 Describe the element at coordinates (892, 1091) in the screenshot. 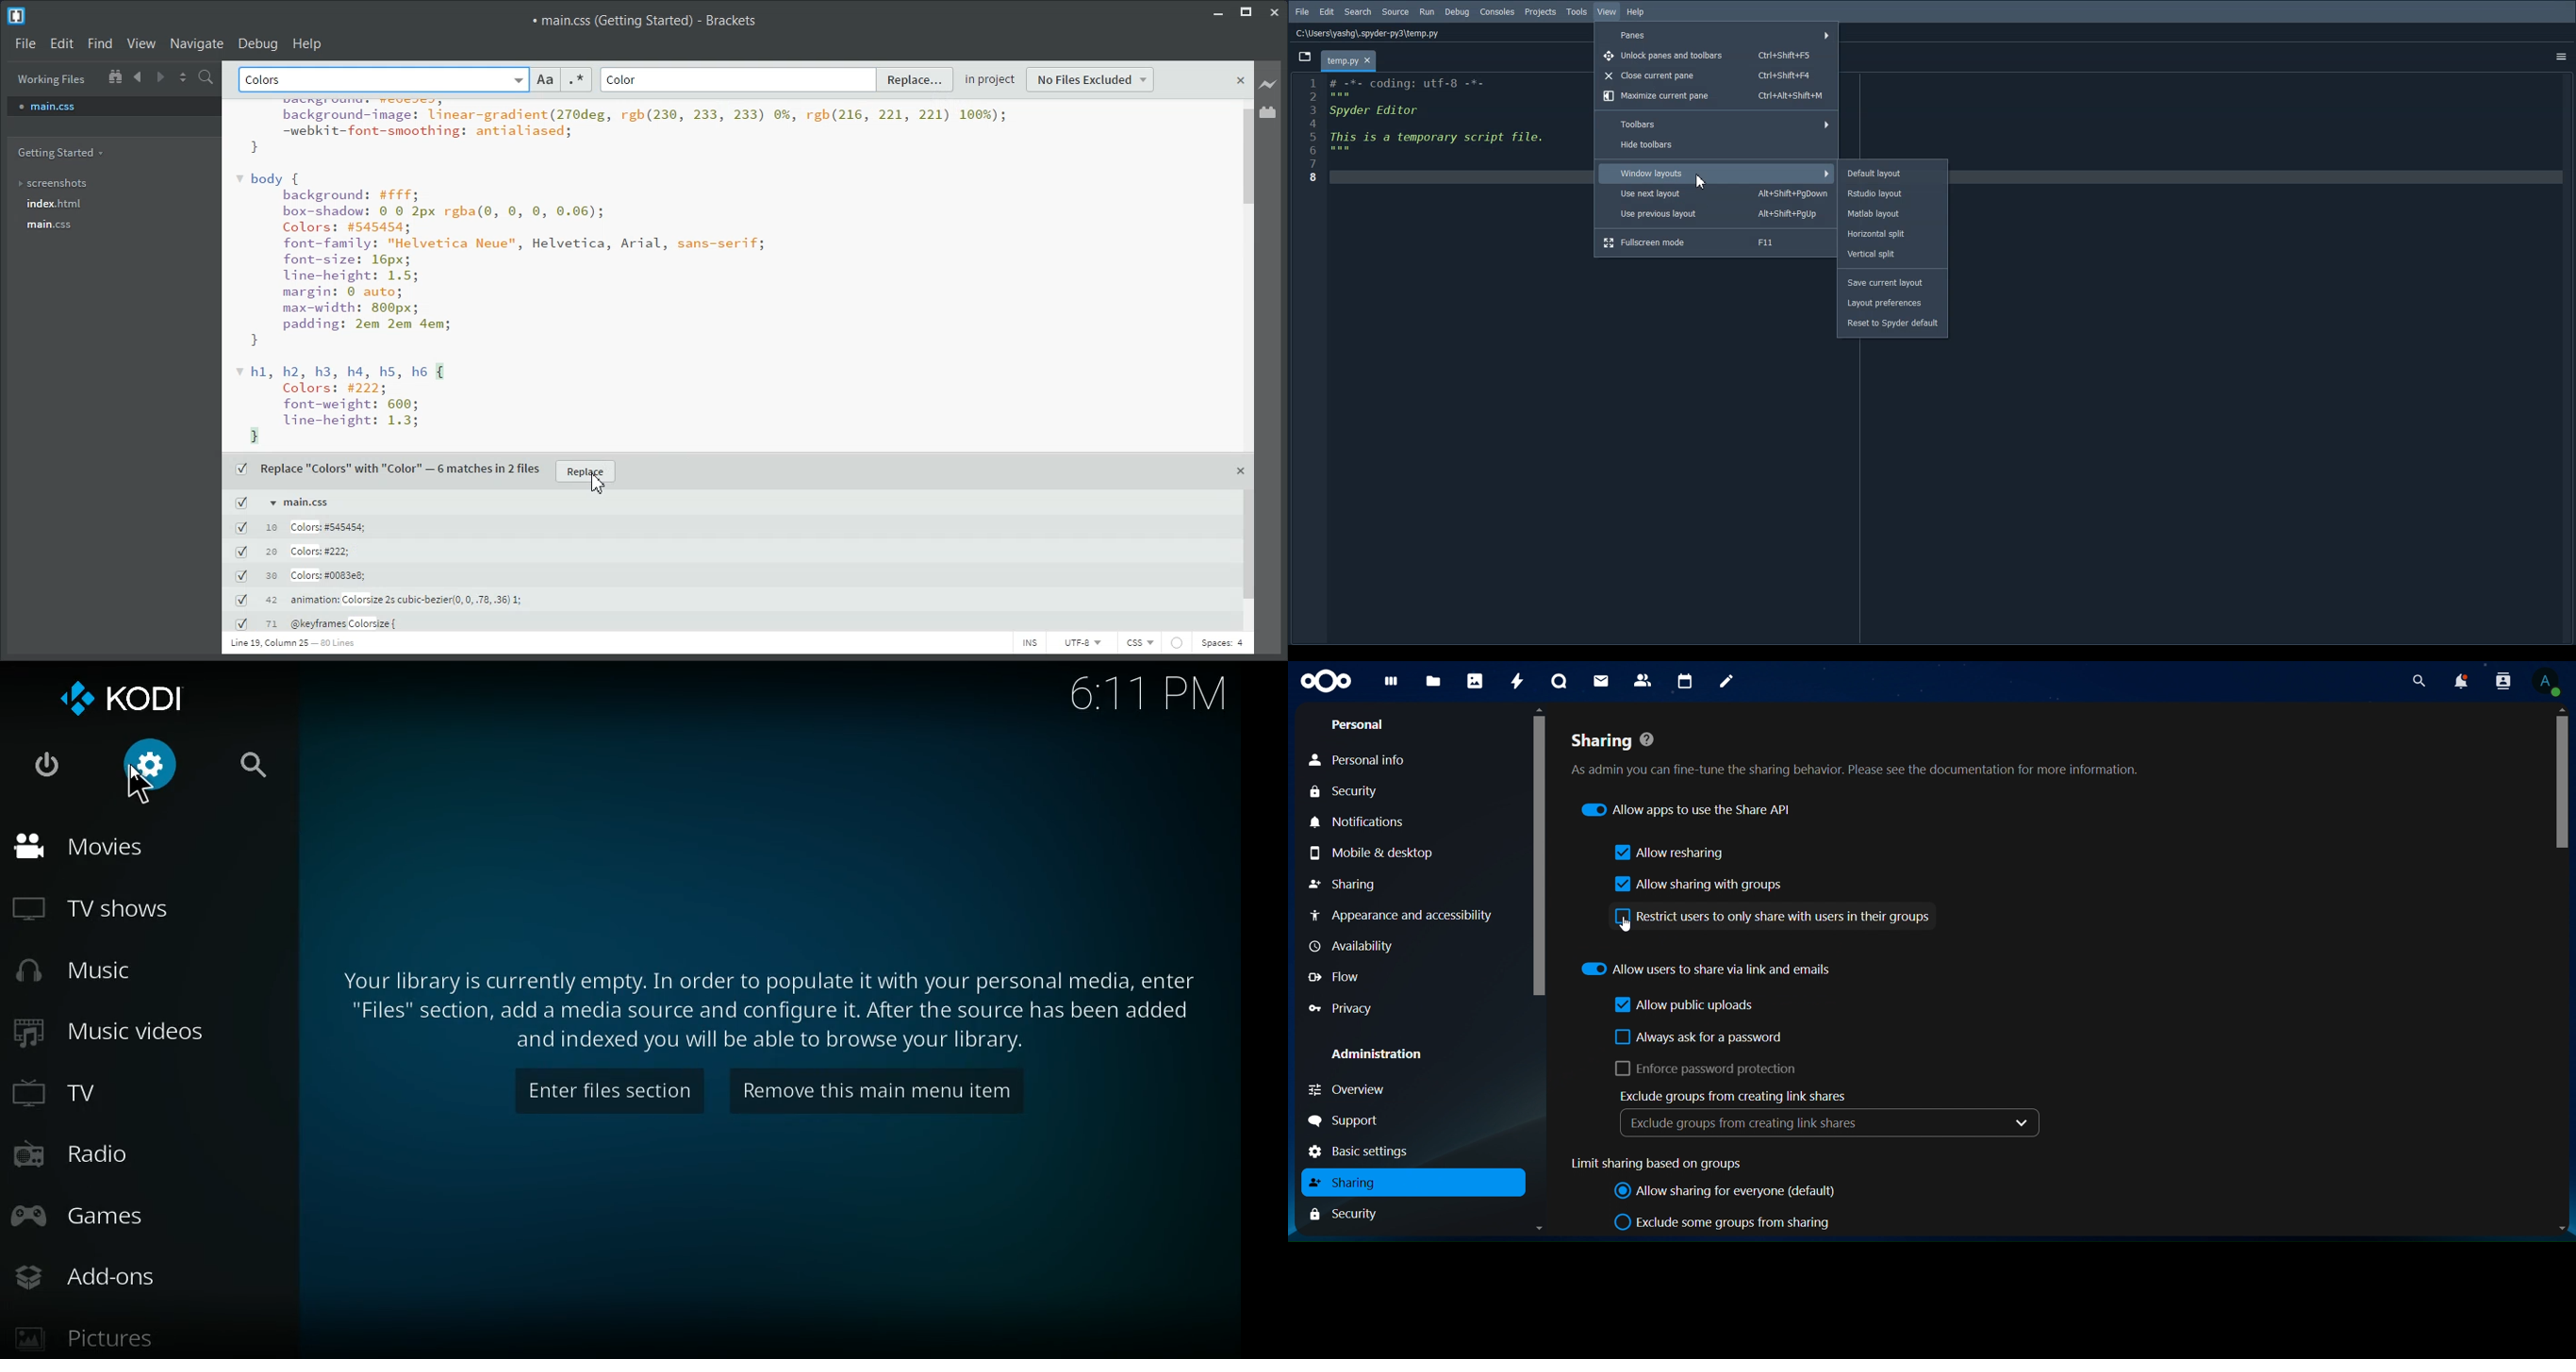

I see `remove this main menu item` at that location.